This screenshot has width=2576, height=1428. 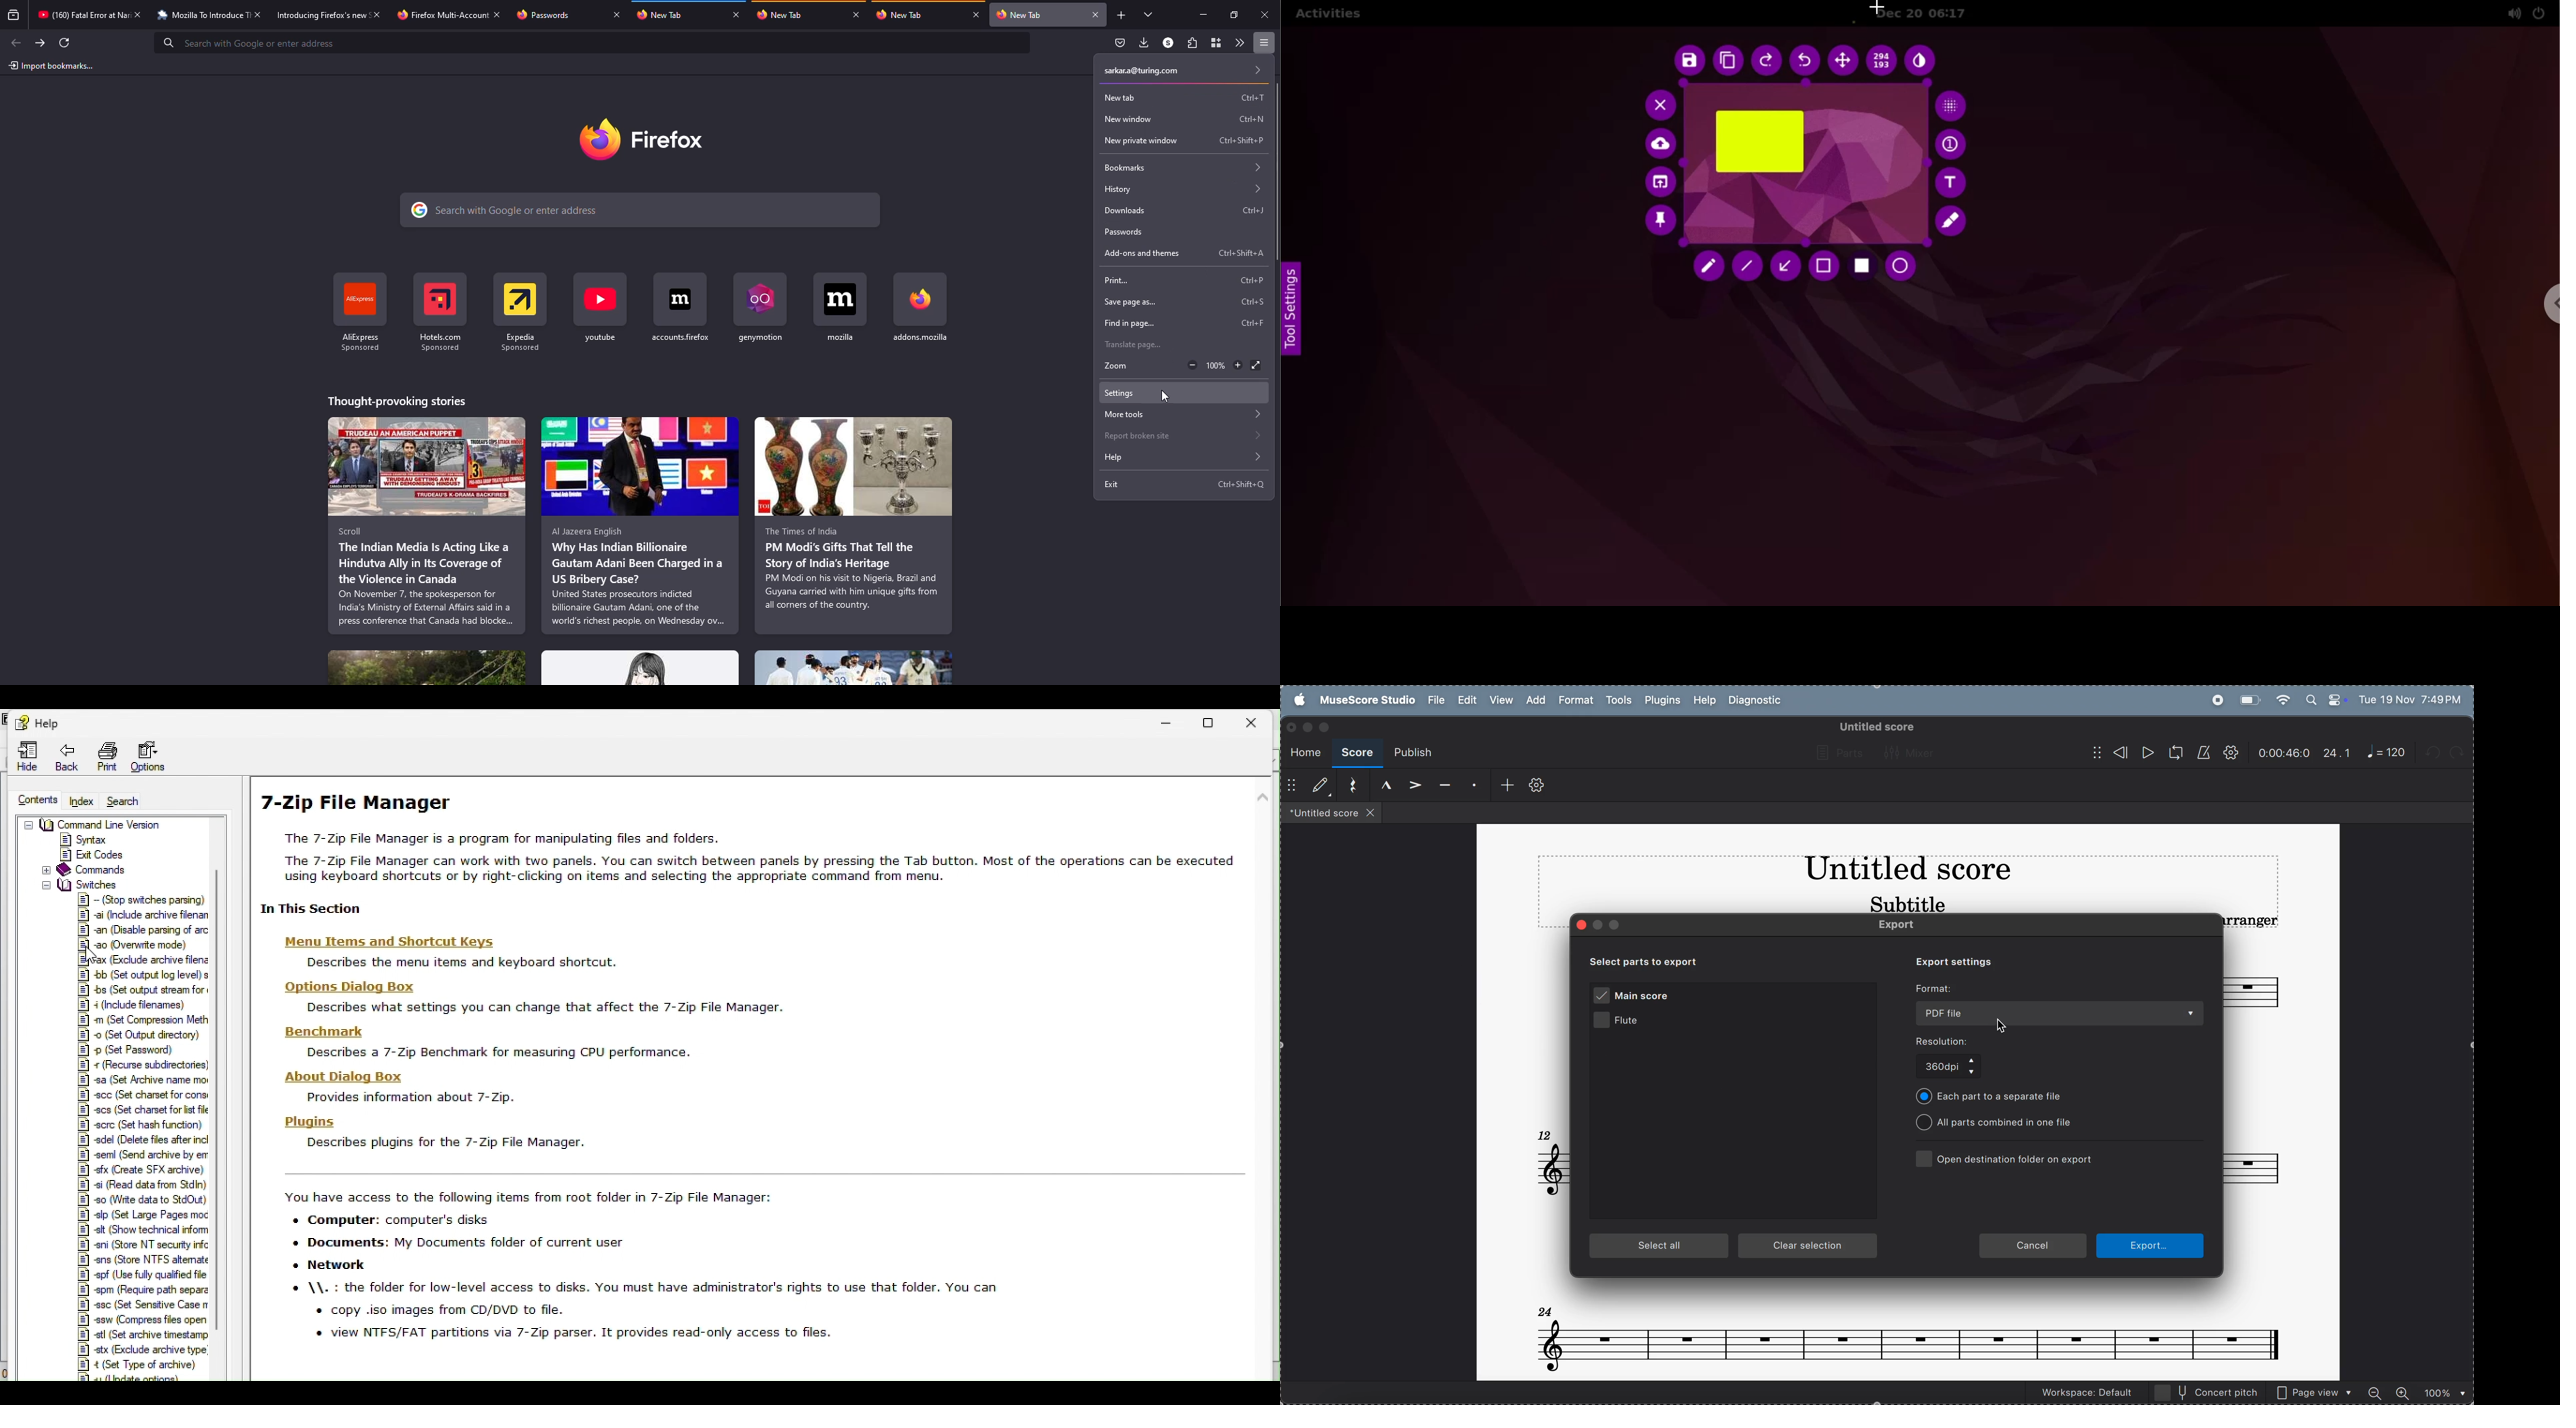 What do you see at coordinates (441, 15) in the screenshot?
I see `tab` at bounding box center [441, 15].